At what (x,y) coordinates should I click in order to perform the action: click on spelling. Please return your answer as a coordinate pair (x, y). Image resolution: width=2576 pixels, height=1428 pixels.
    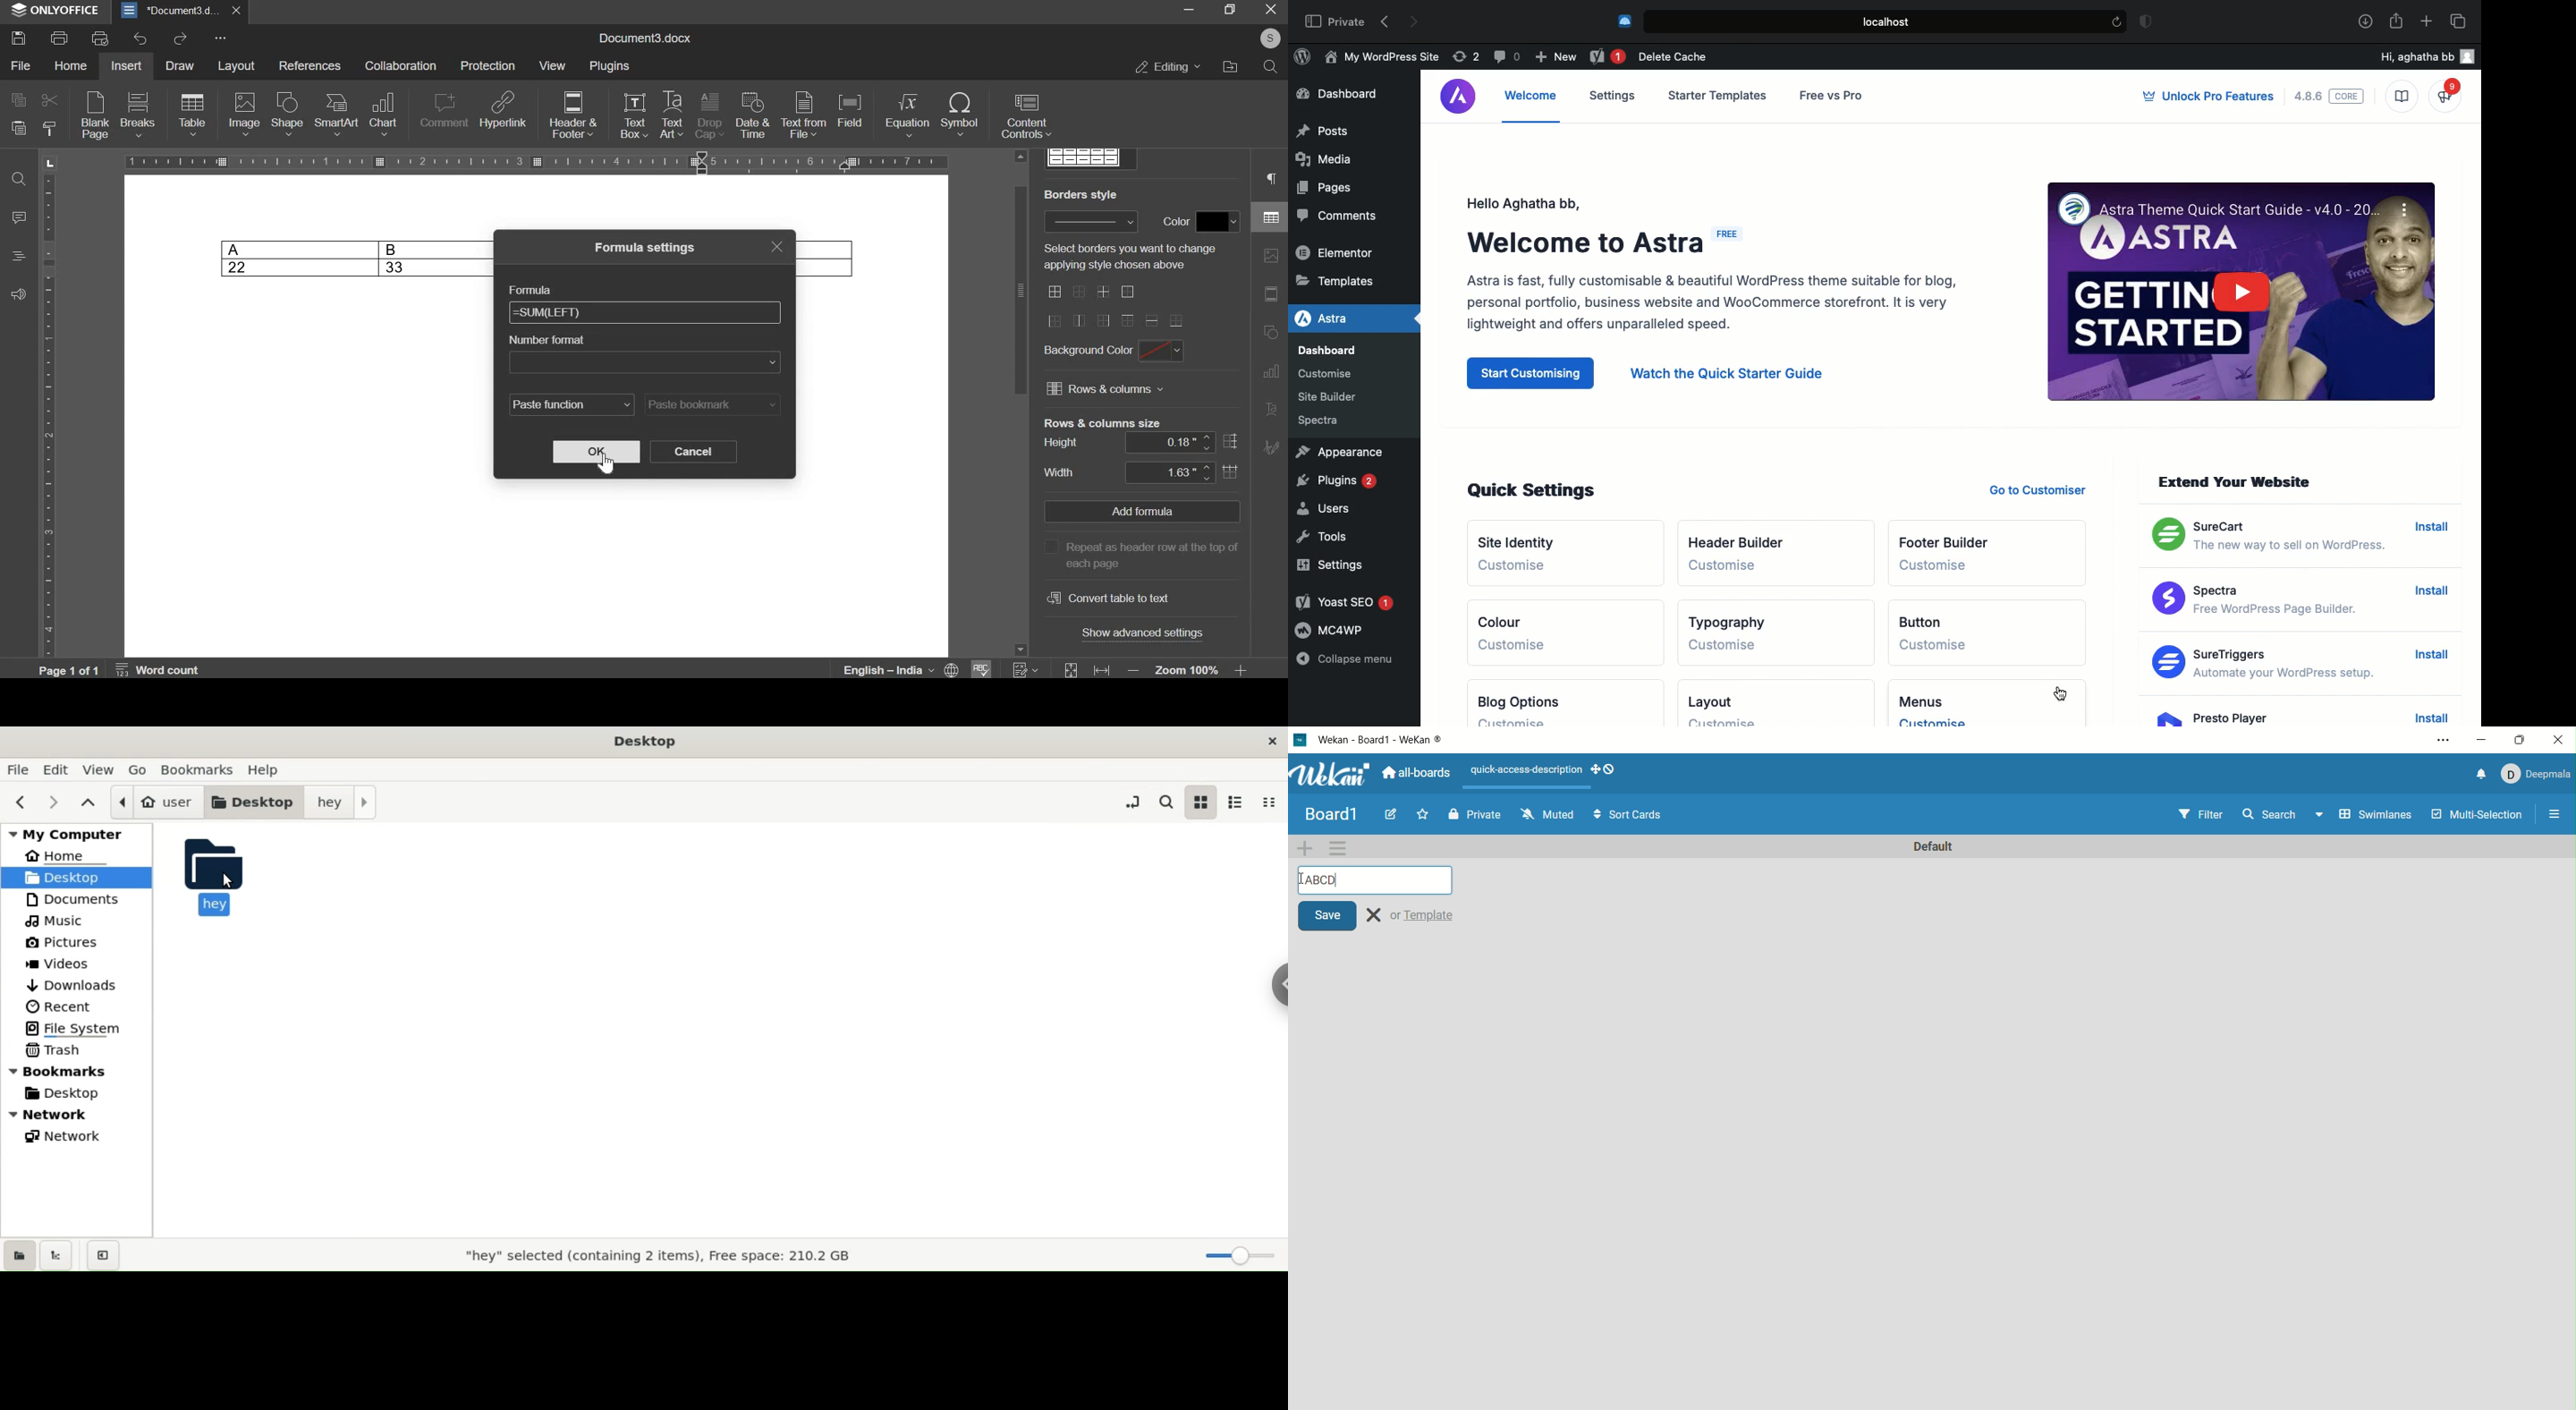
    Looking at the image, I should click on (981, 668).